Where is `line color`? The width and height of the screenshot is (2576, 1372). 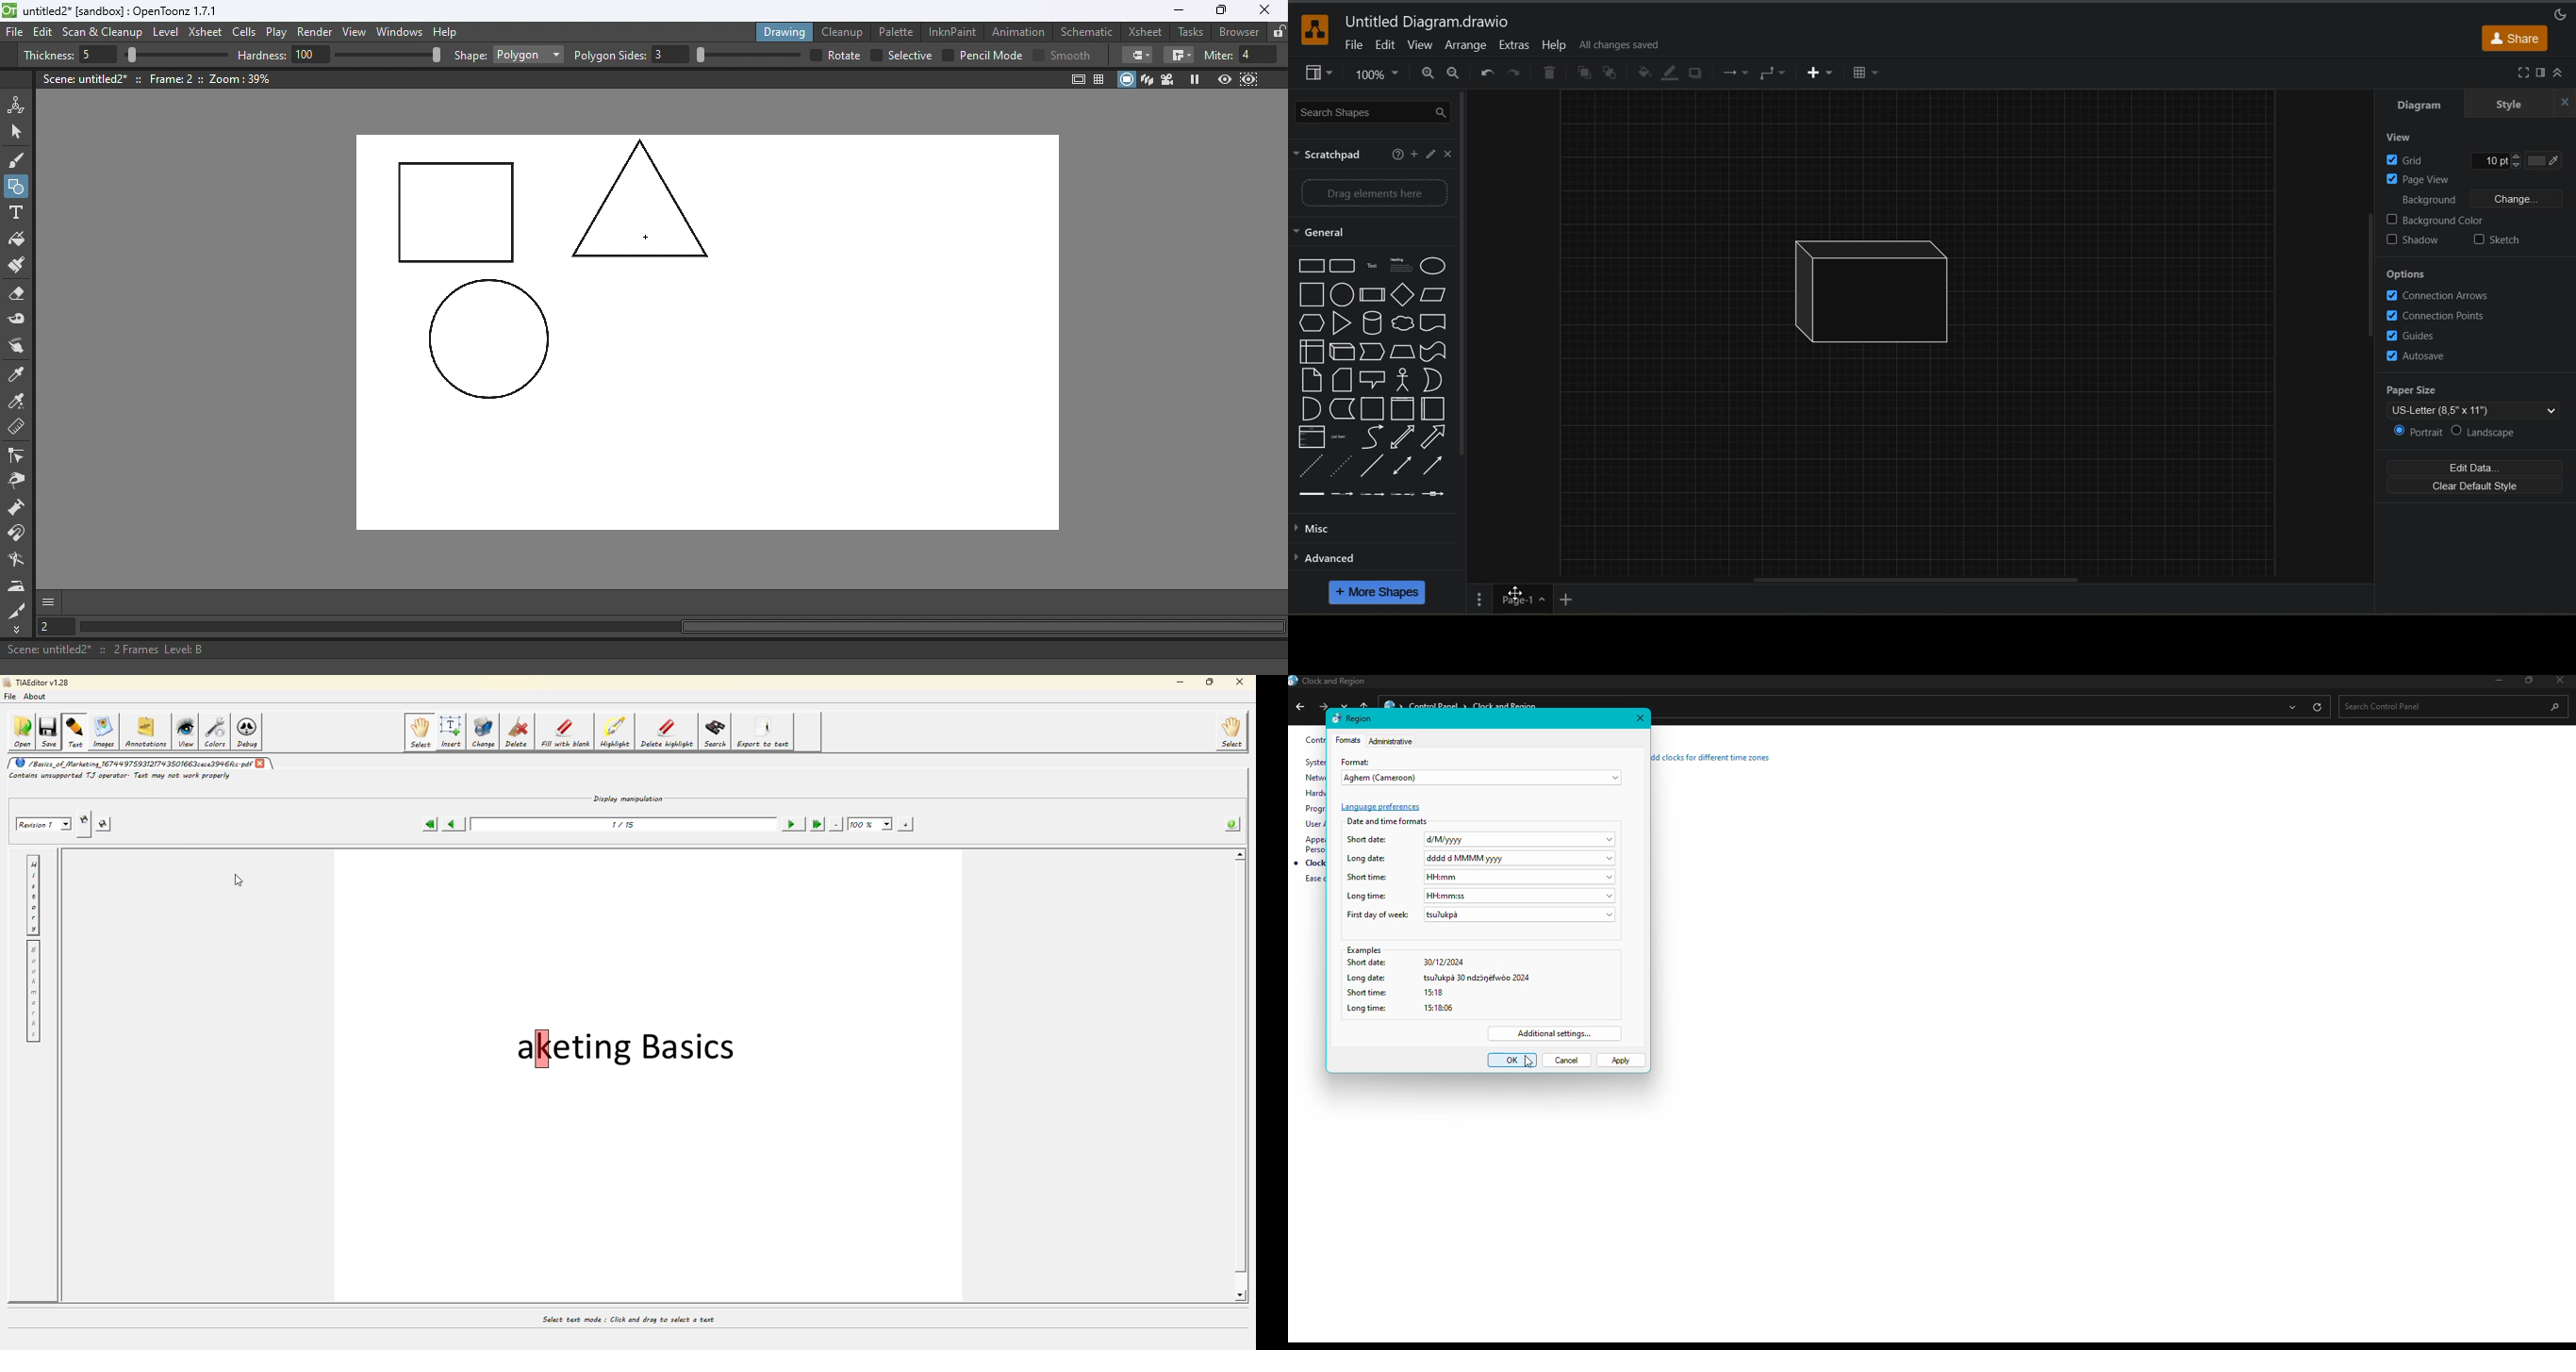 line color is located at coordinates (1669, 74).